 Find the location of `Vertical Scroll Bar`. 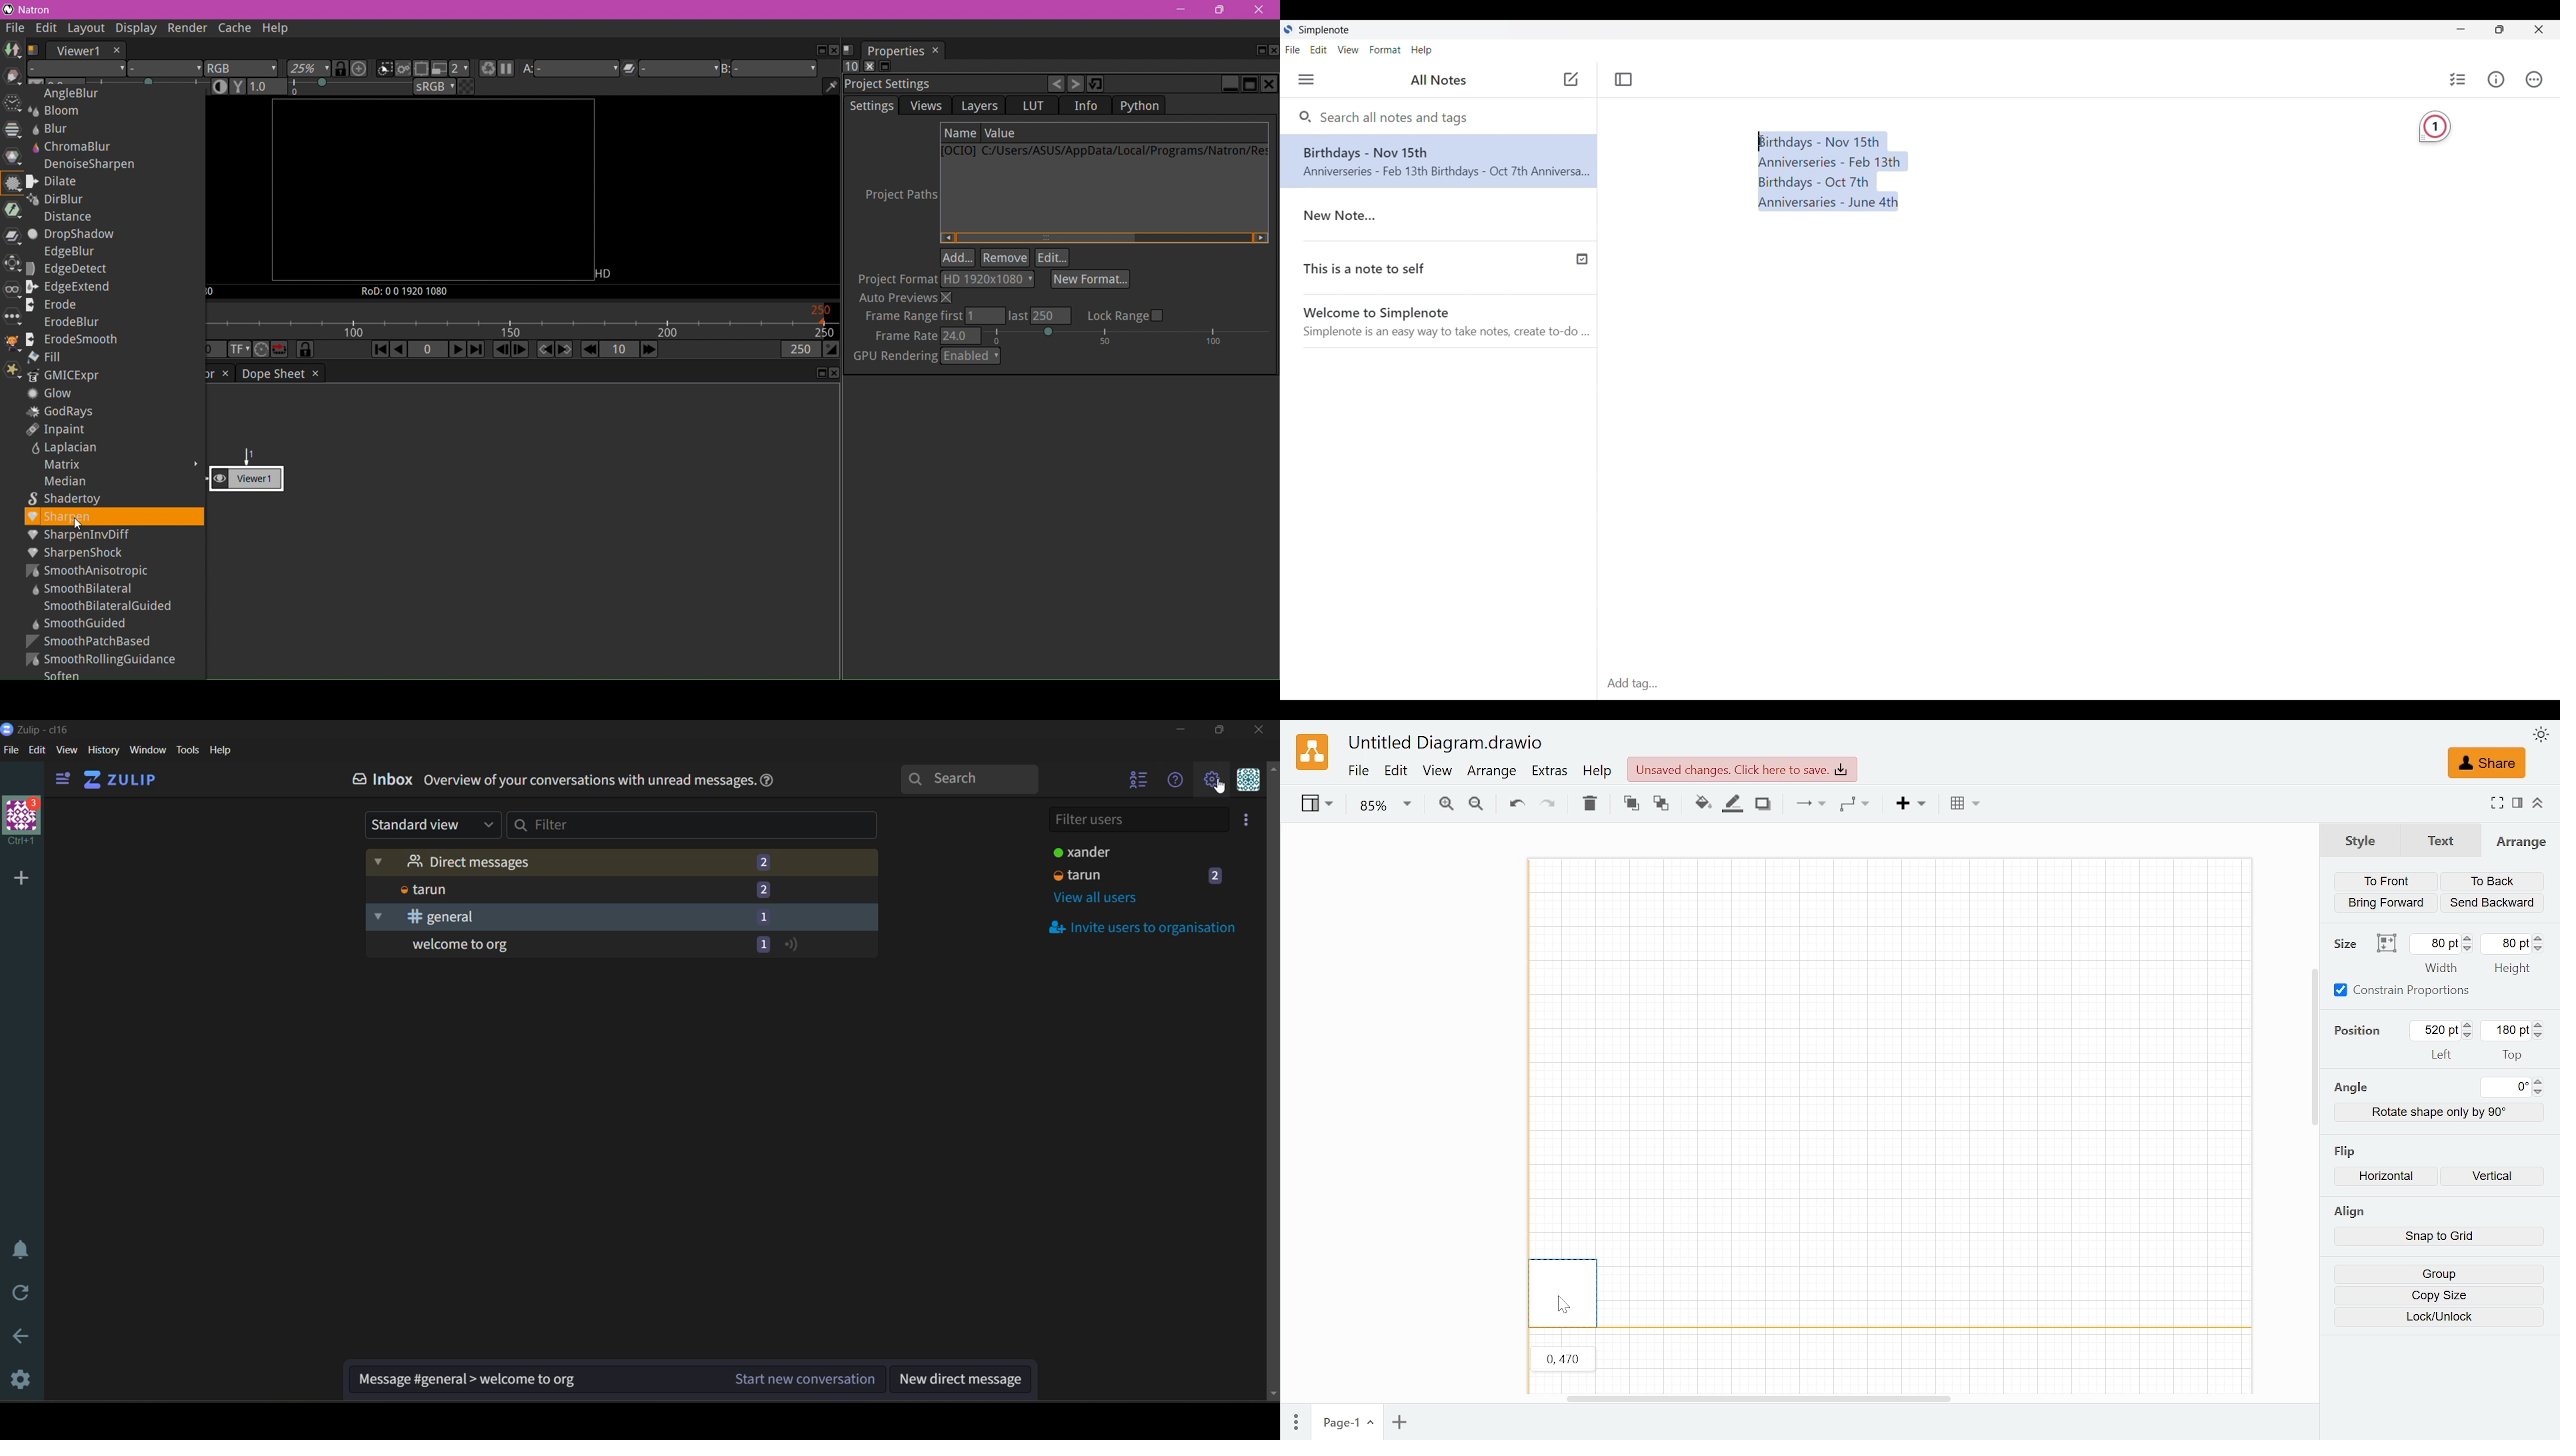

Vertical Scroll Bar is located at coordinates (2309, 1047).